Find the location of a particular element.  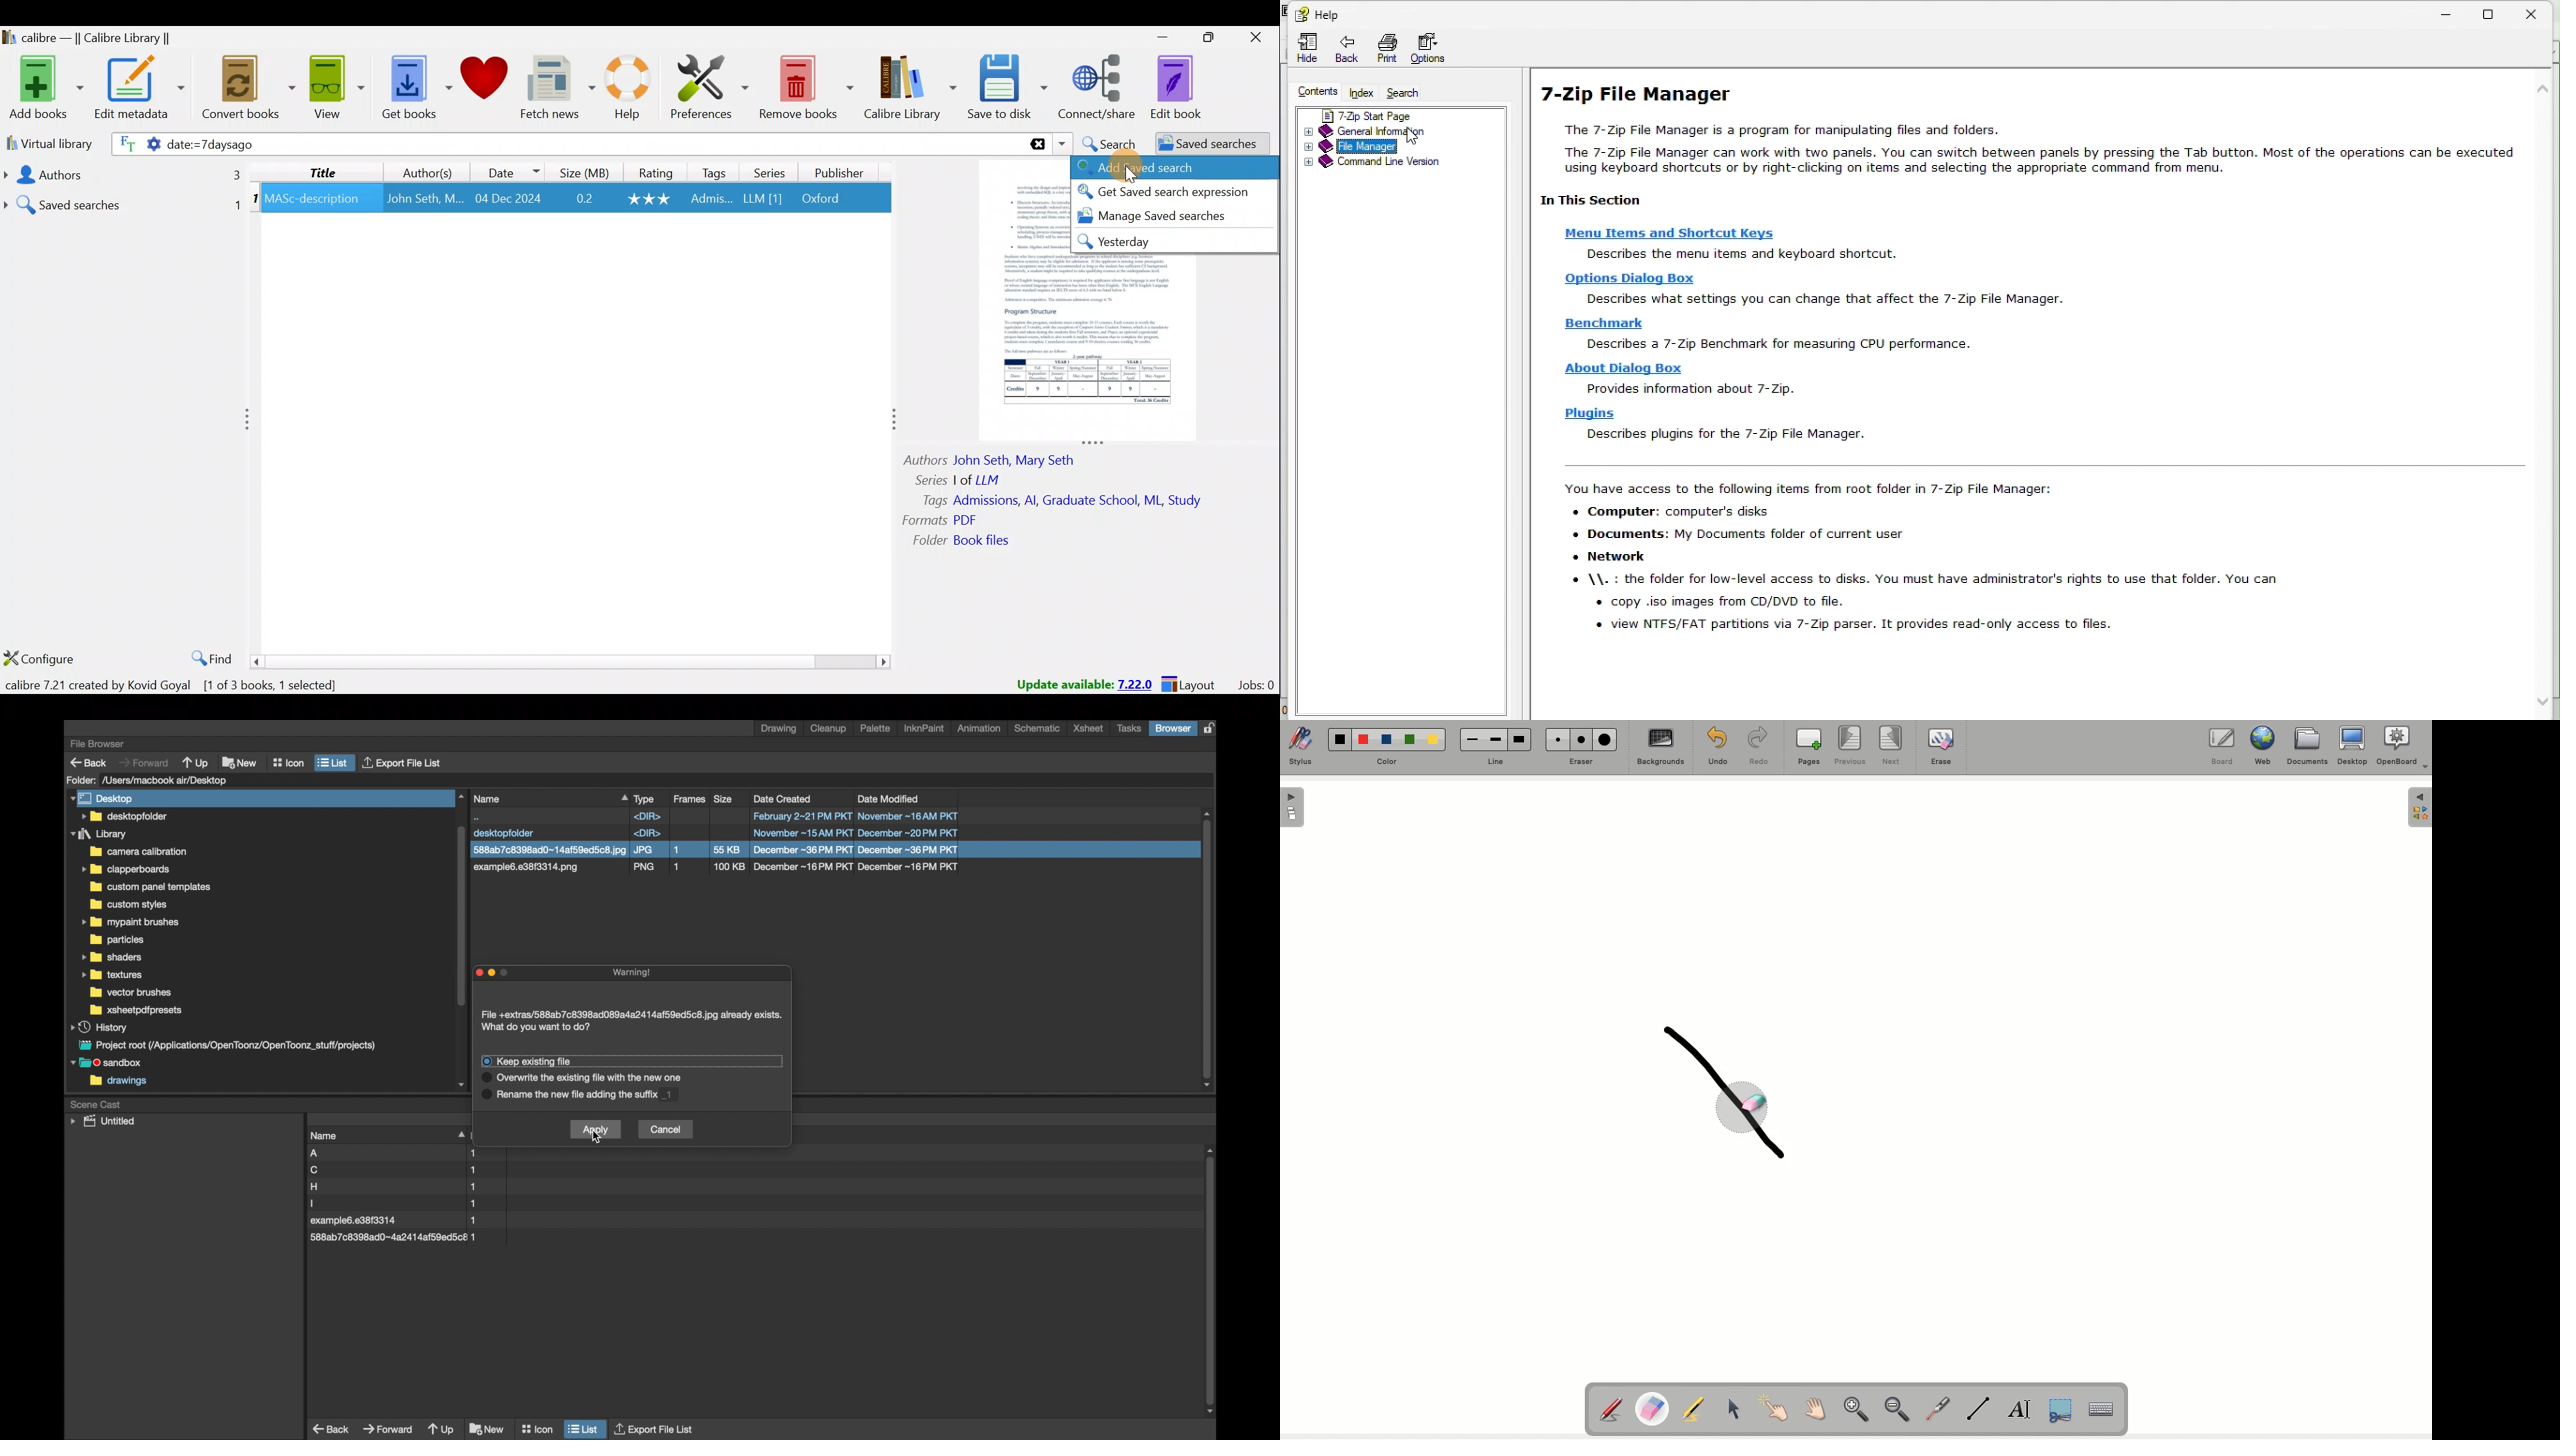

scroll box is located at coordinates (460, 939).